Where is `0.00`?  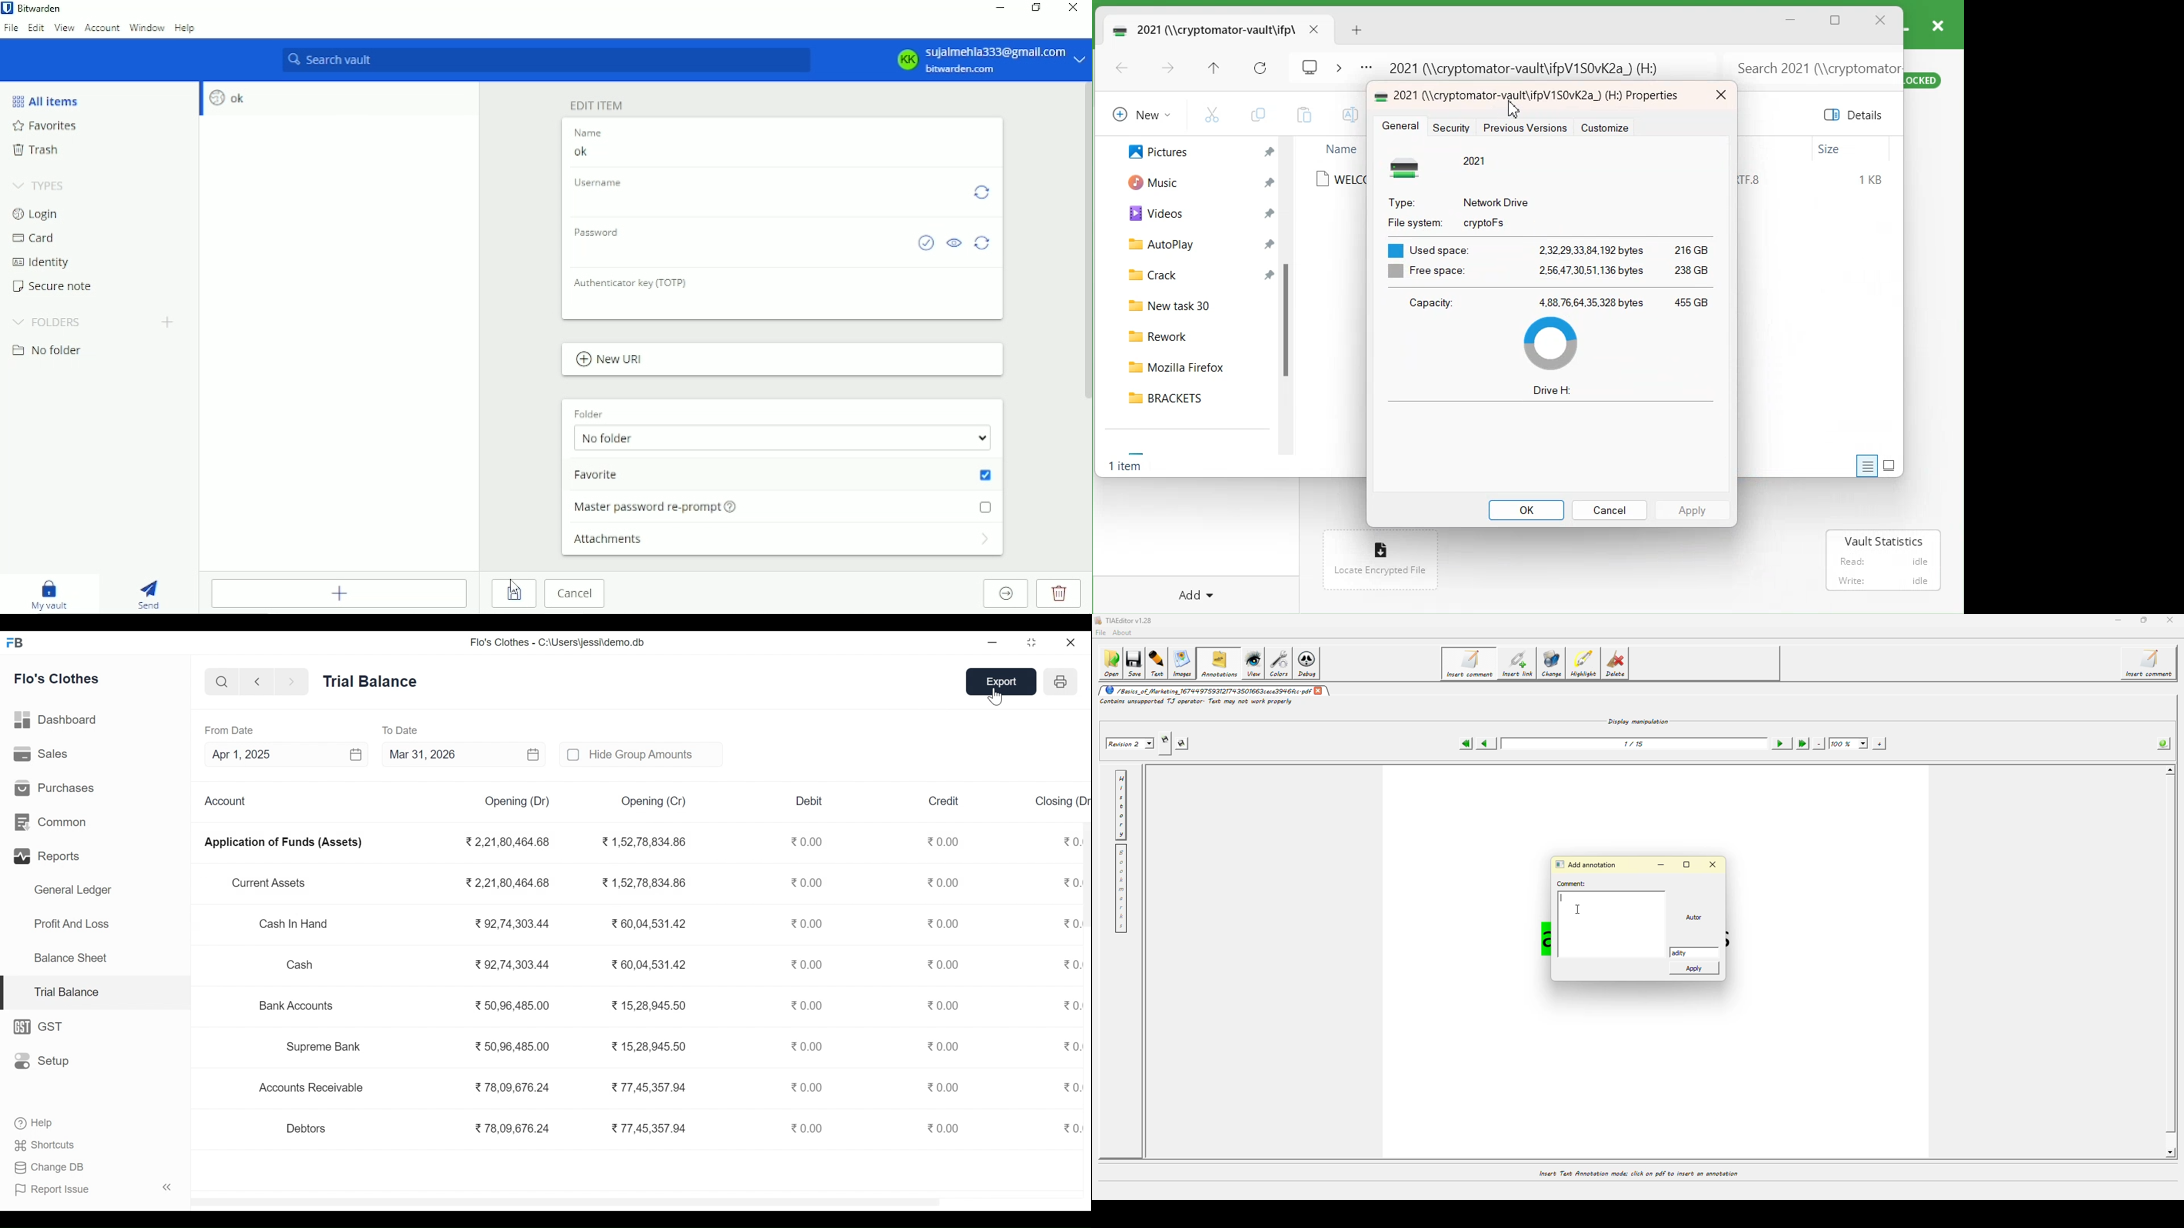 0.00 is located at coordinates (1072, 964).